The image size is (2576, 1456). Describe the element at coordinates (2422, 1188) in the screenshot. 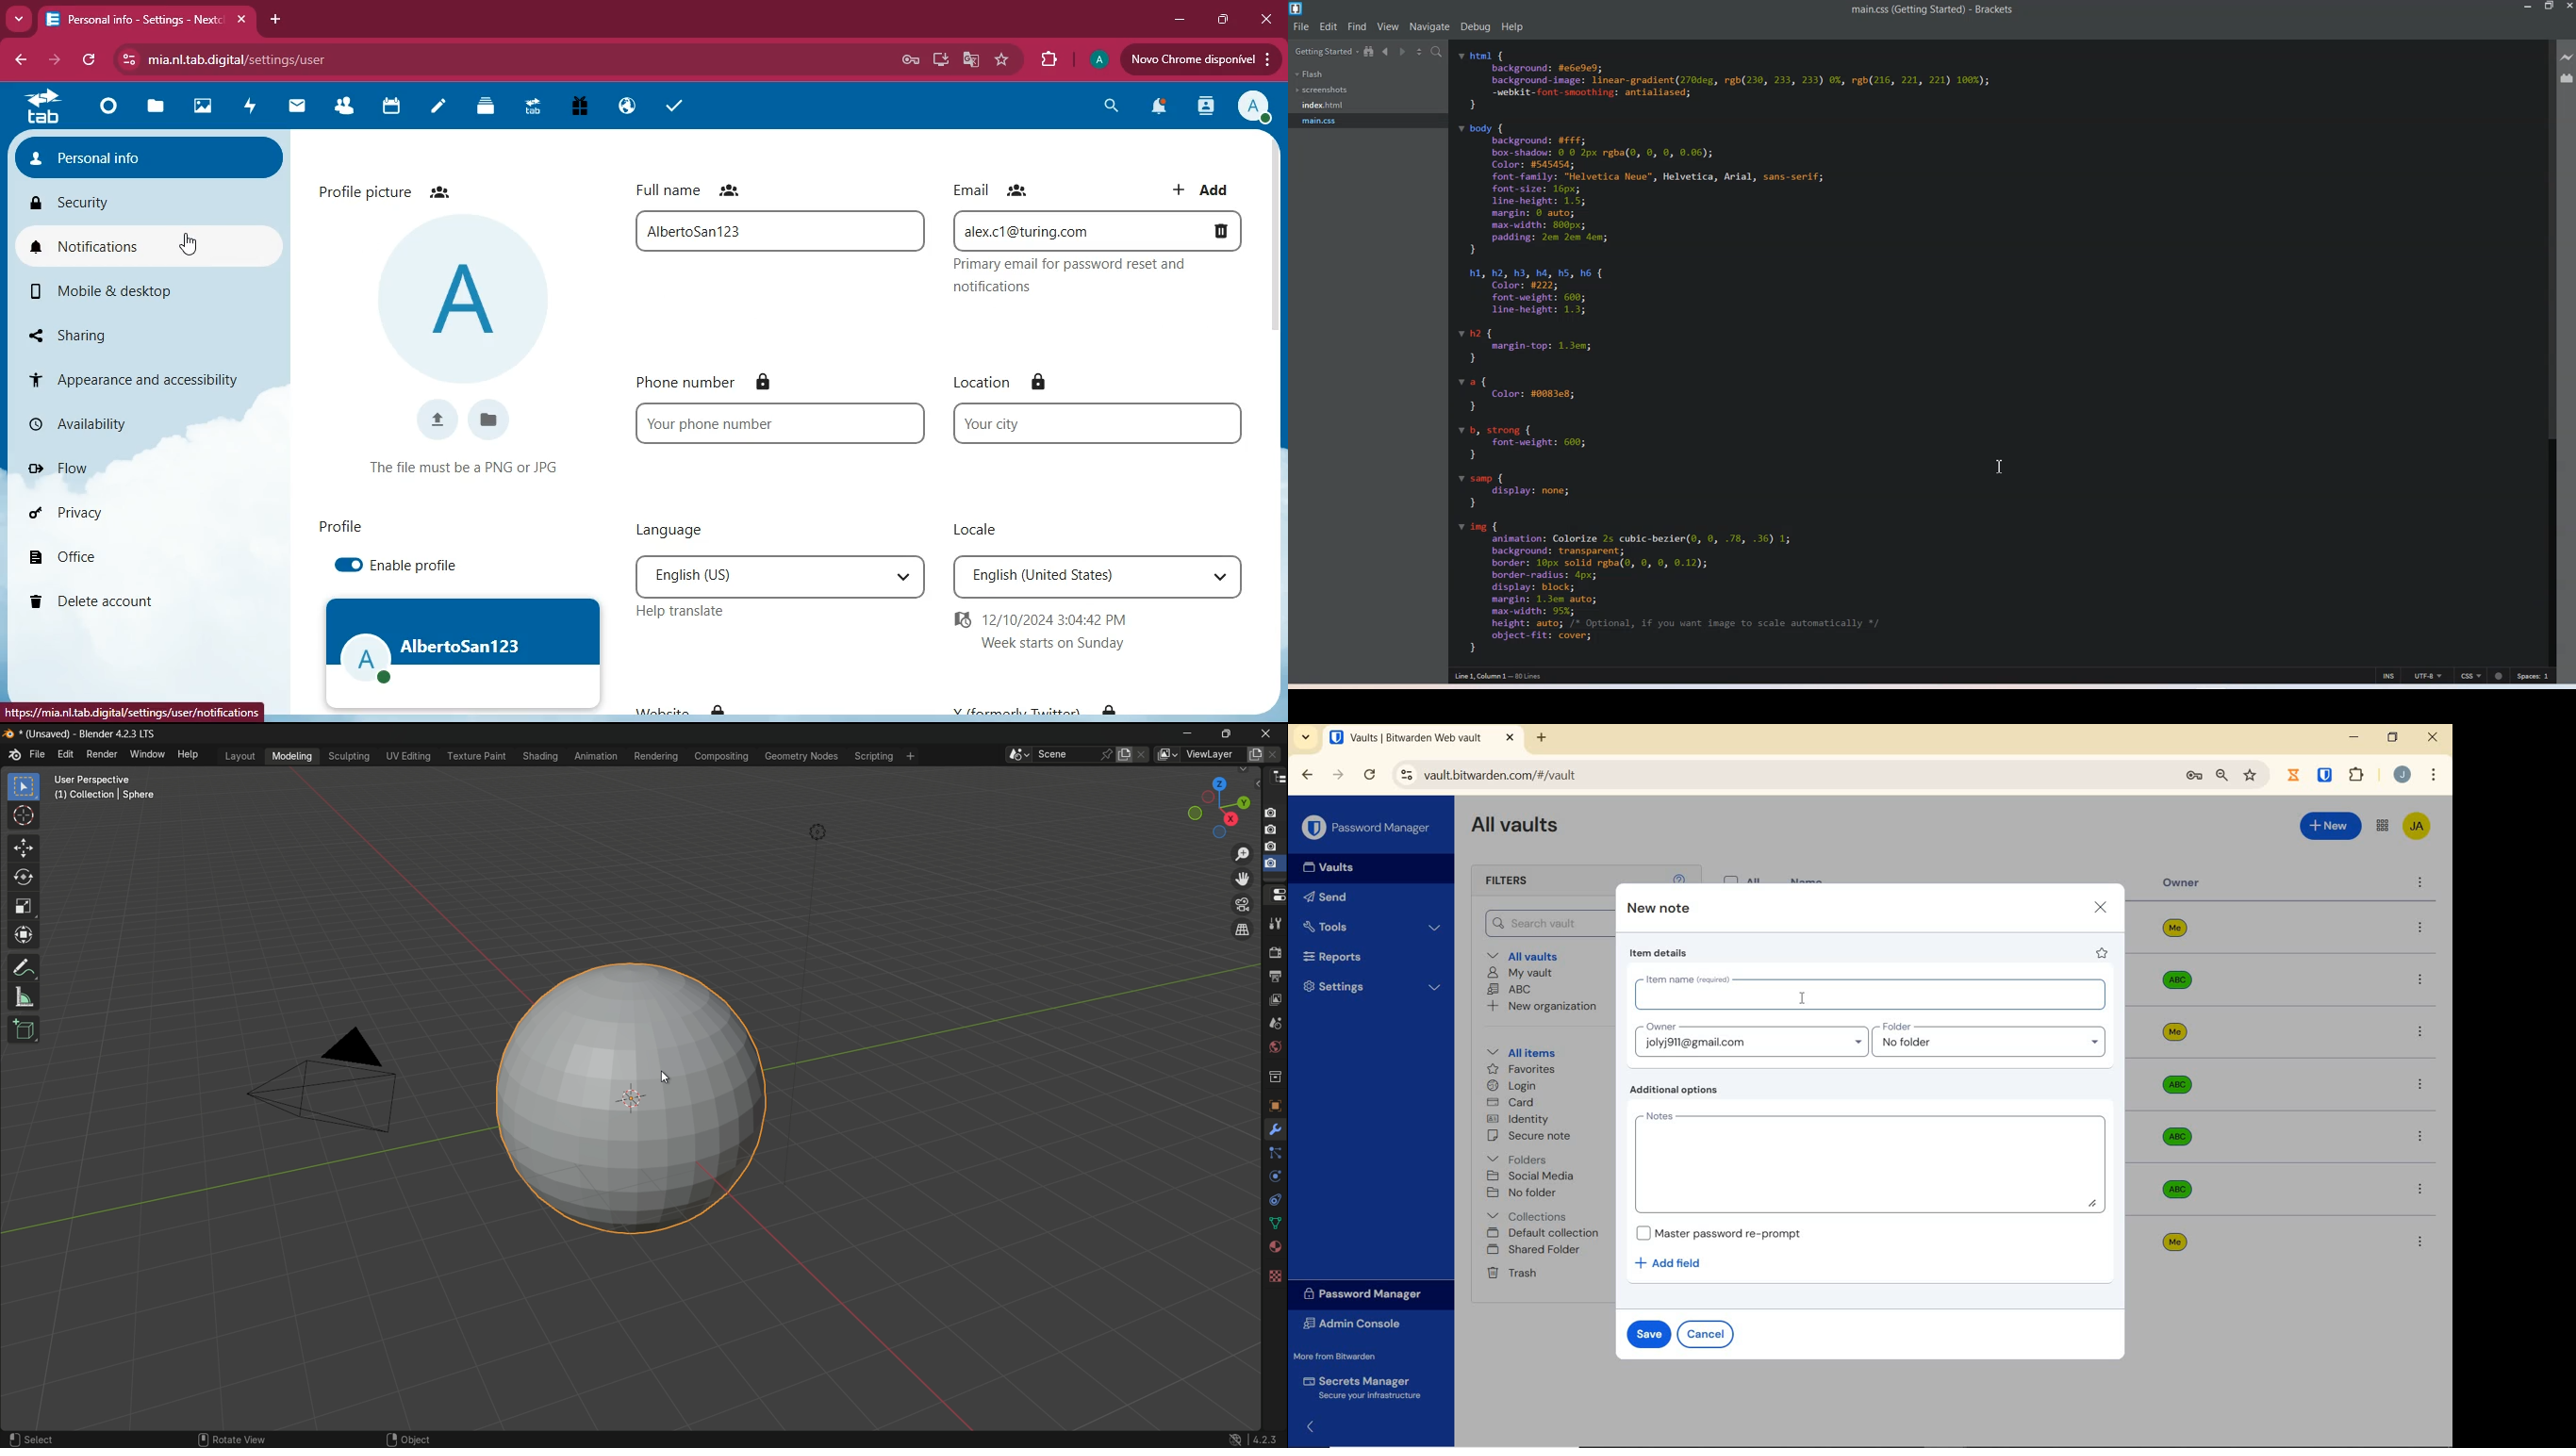

I see `more options` at that location.